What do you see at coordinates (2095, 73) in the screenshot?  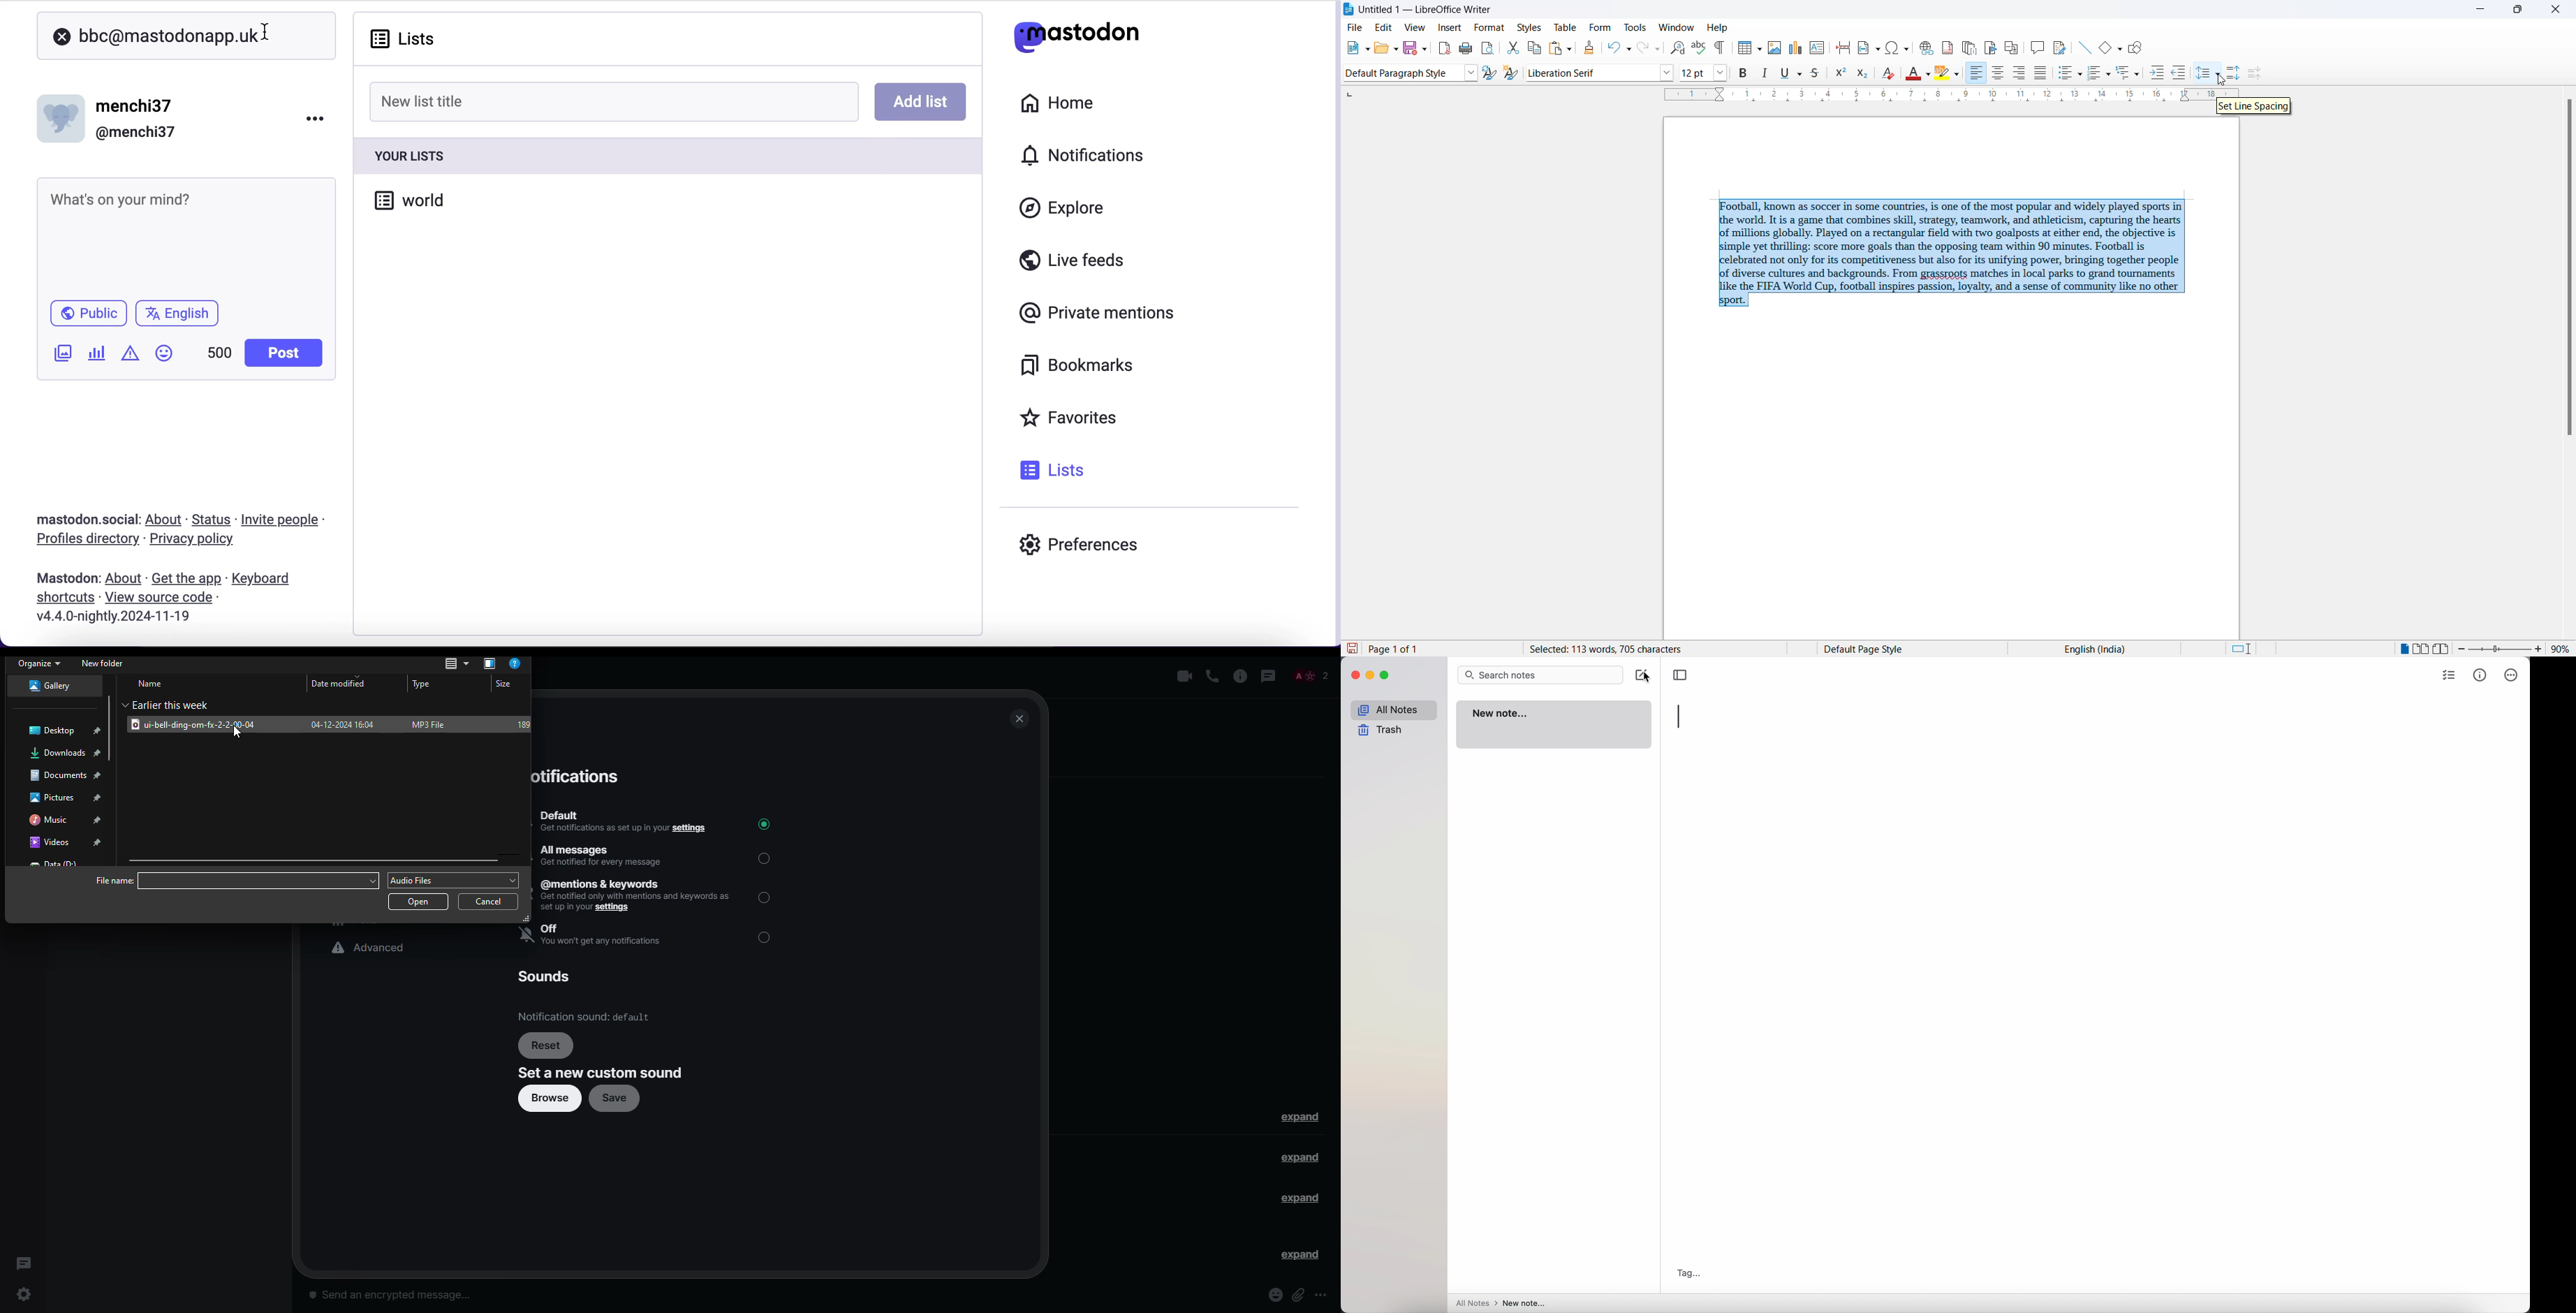 I see `toggle ordered list` at bounding box center [2095, 73].